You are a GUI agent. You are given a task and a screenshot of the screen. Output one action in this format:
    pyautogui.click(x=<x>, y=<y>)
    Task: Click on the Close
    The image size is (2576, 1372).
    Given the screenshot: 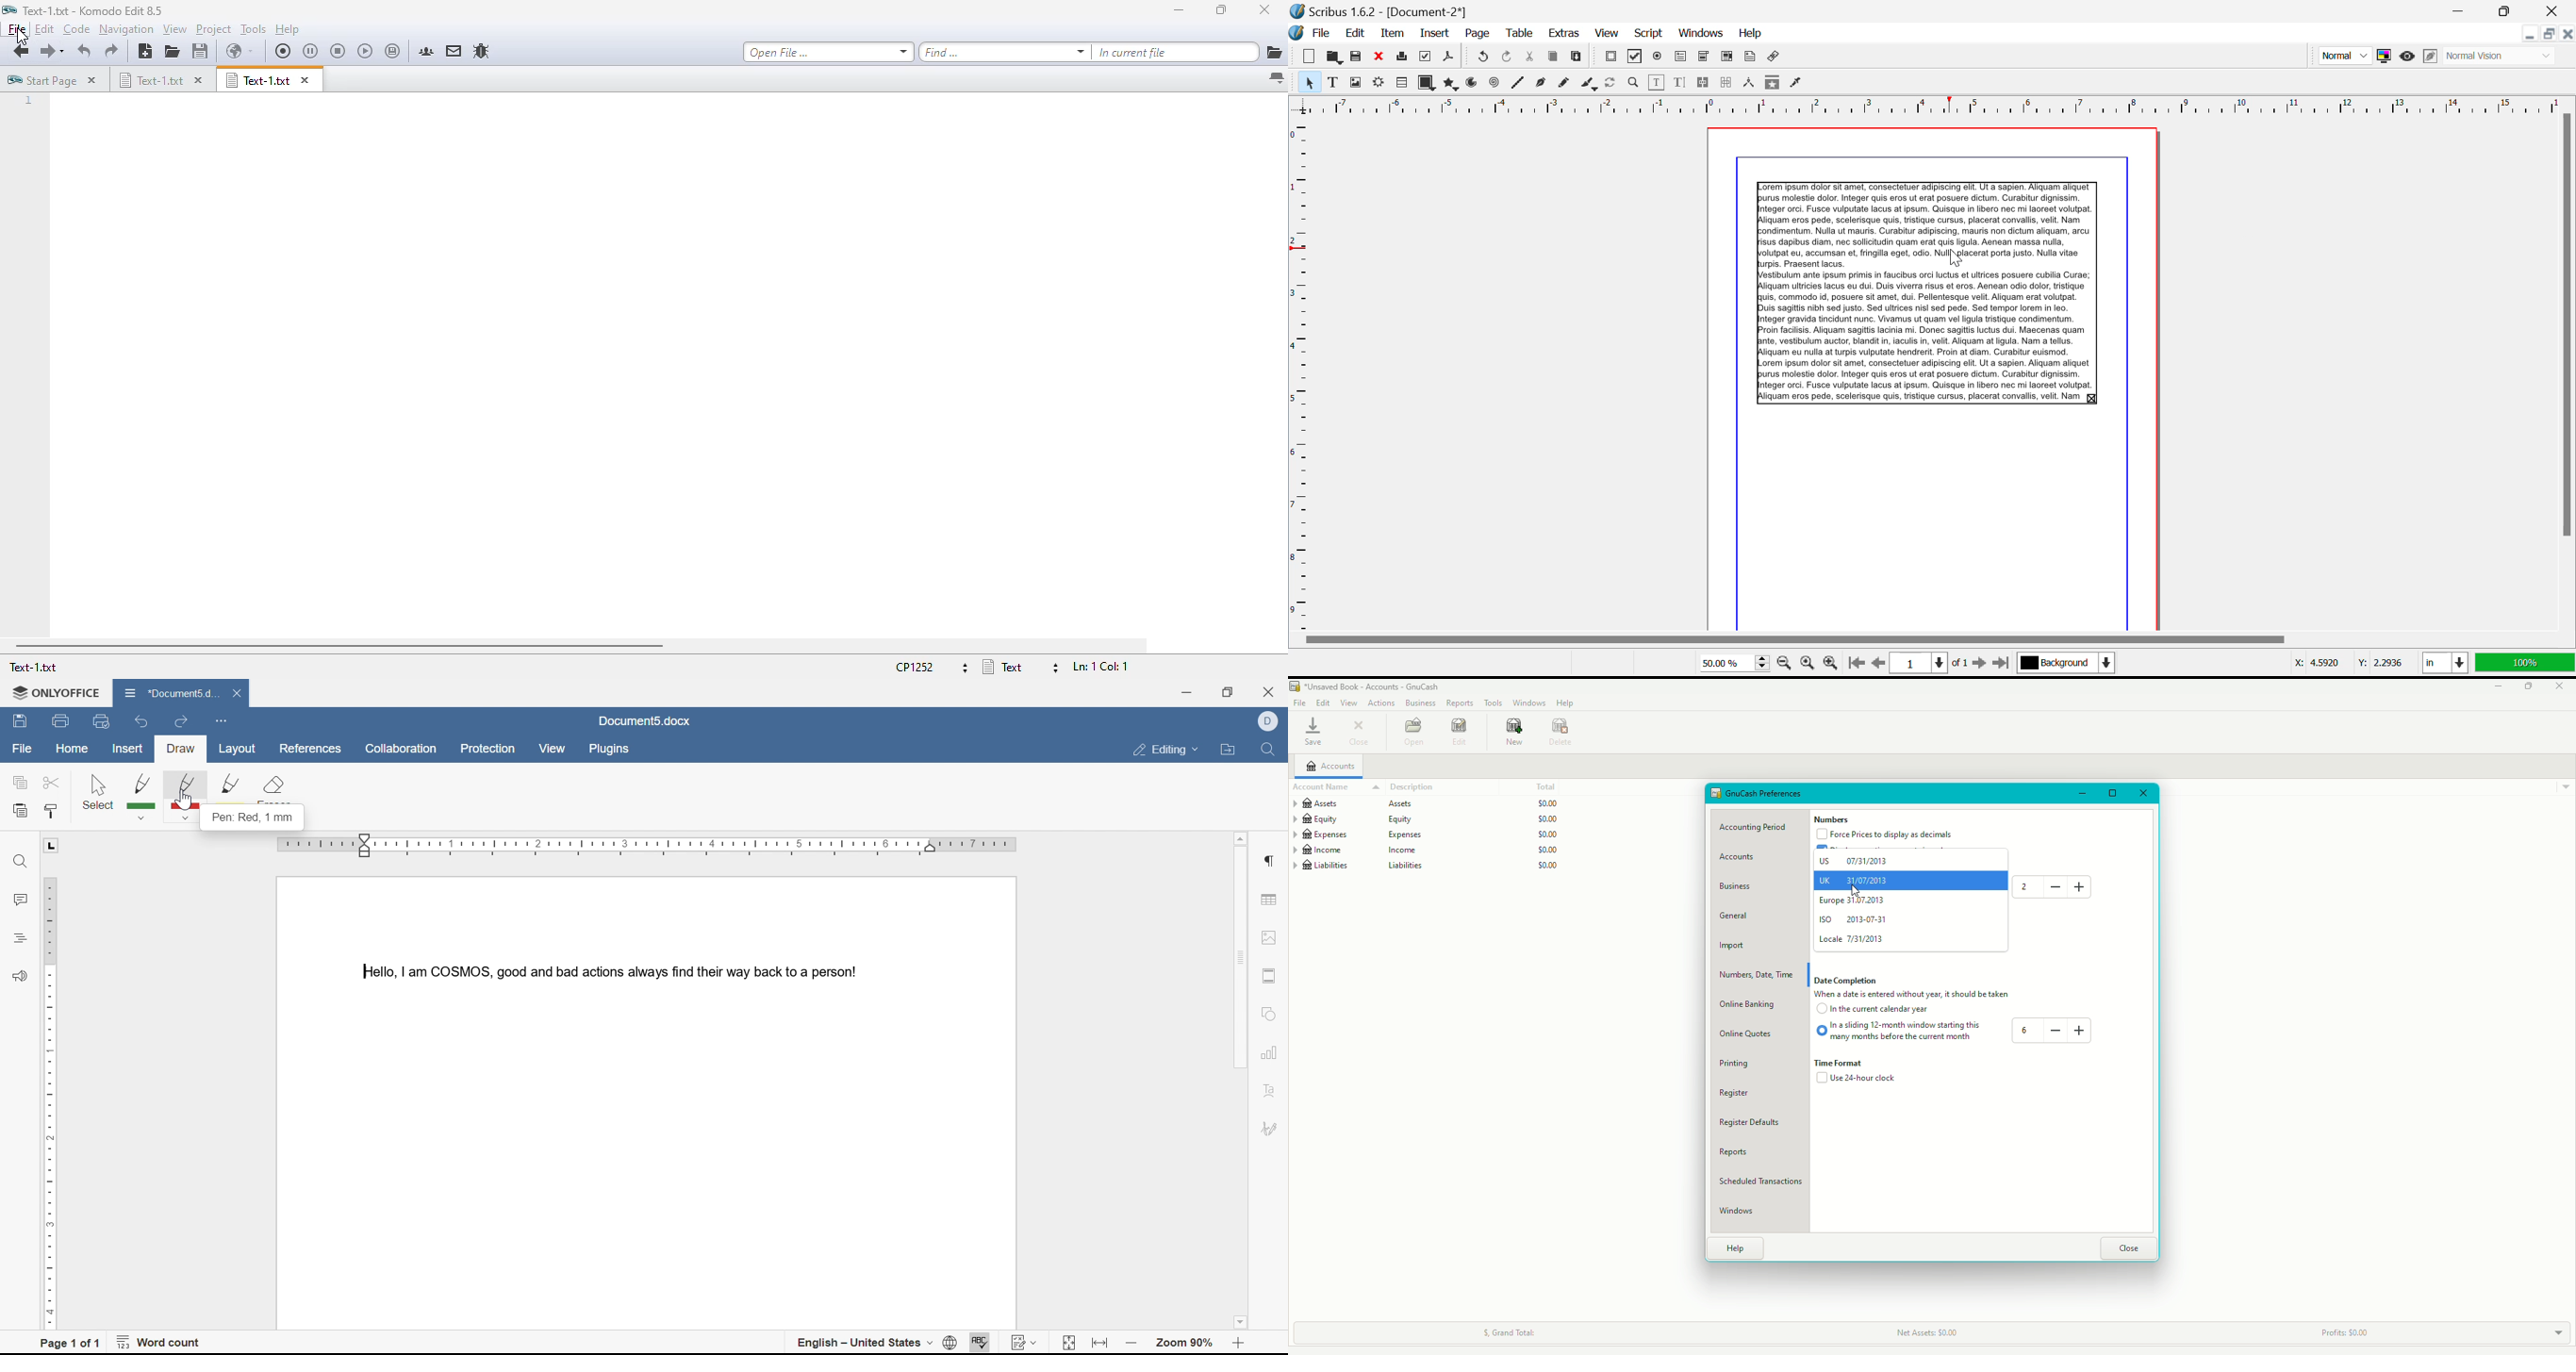 What is the action you would take?
    pyautogui.click(x=2143, y=792)
    